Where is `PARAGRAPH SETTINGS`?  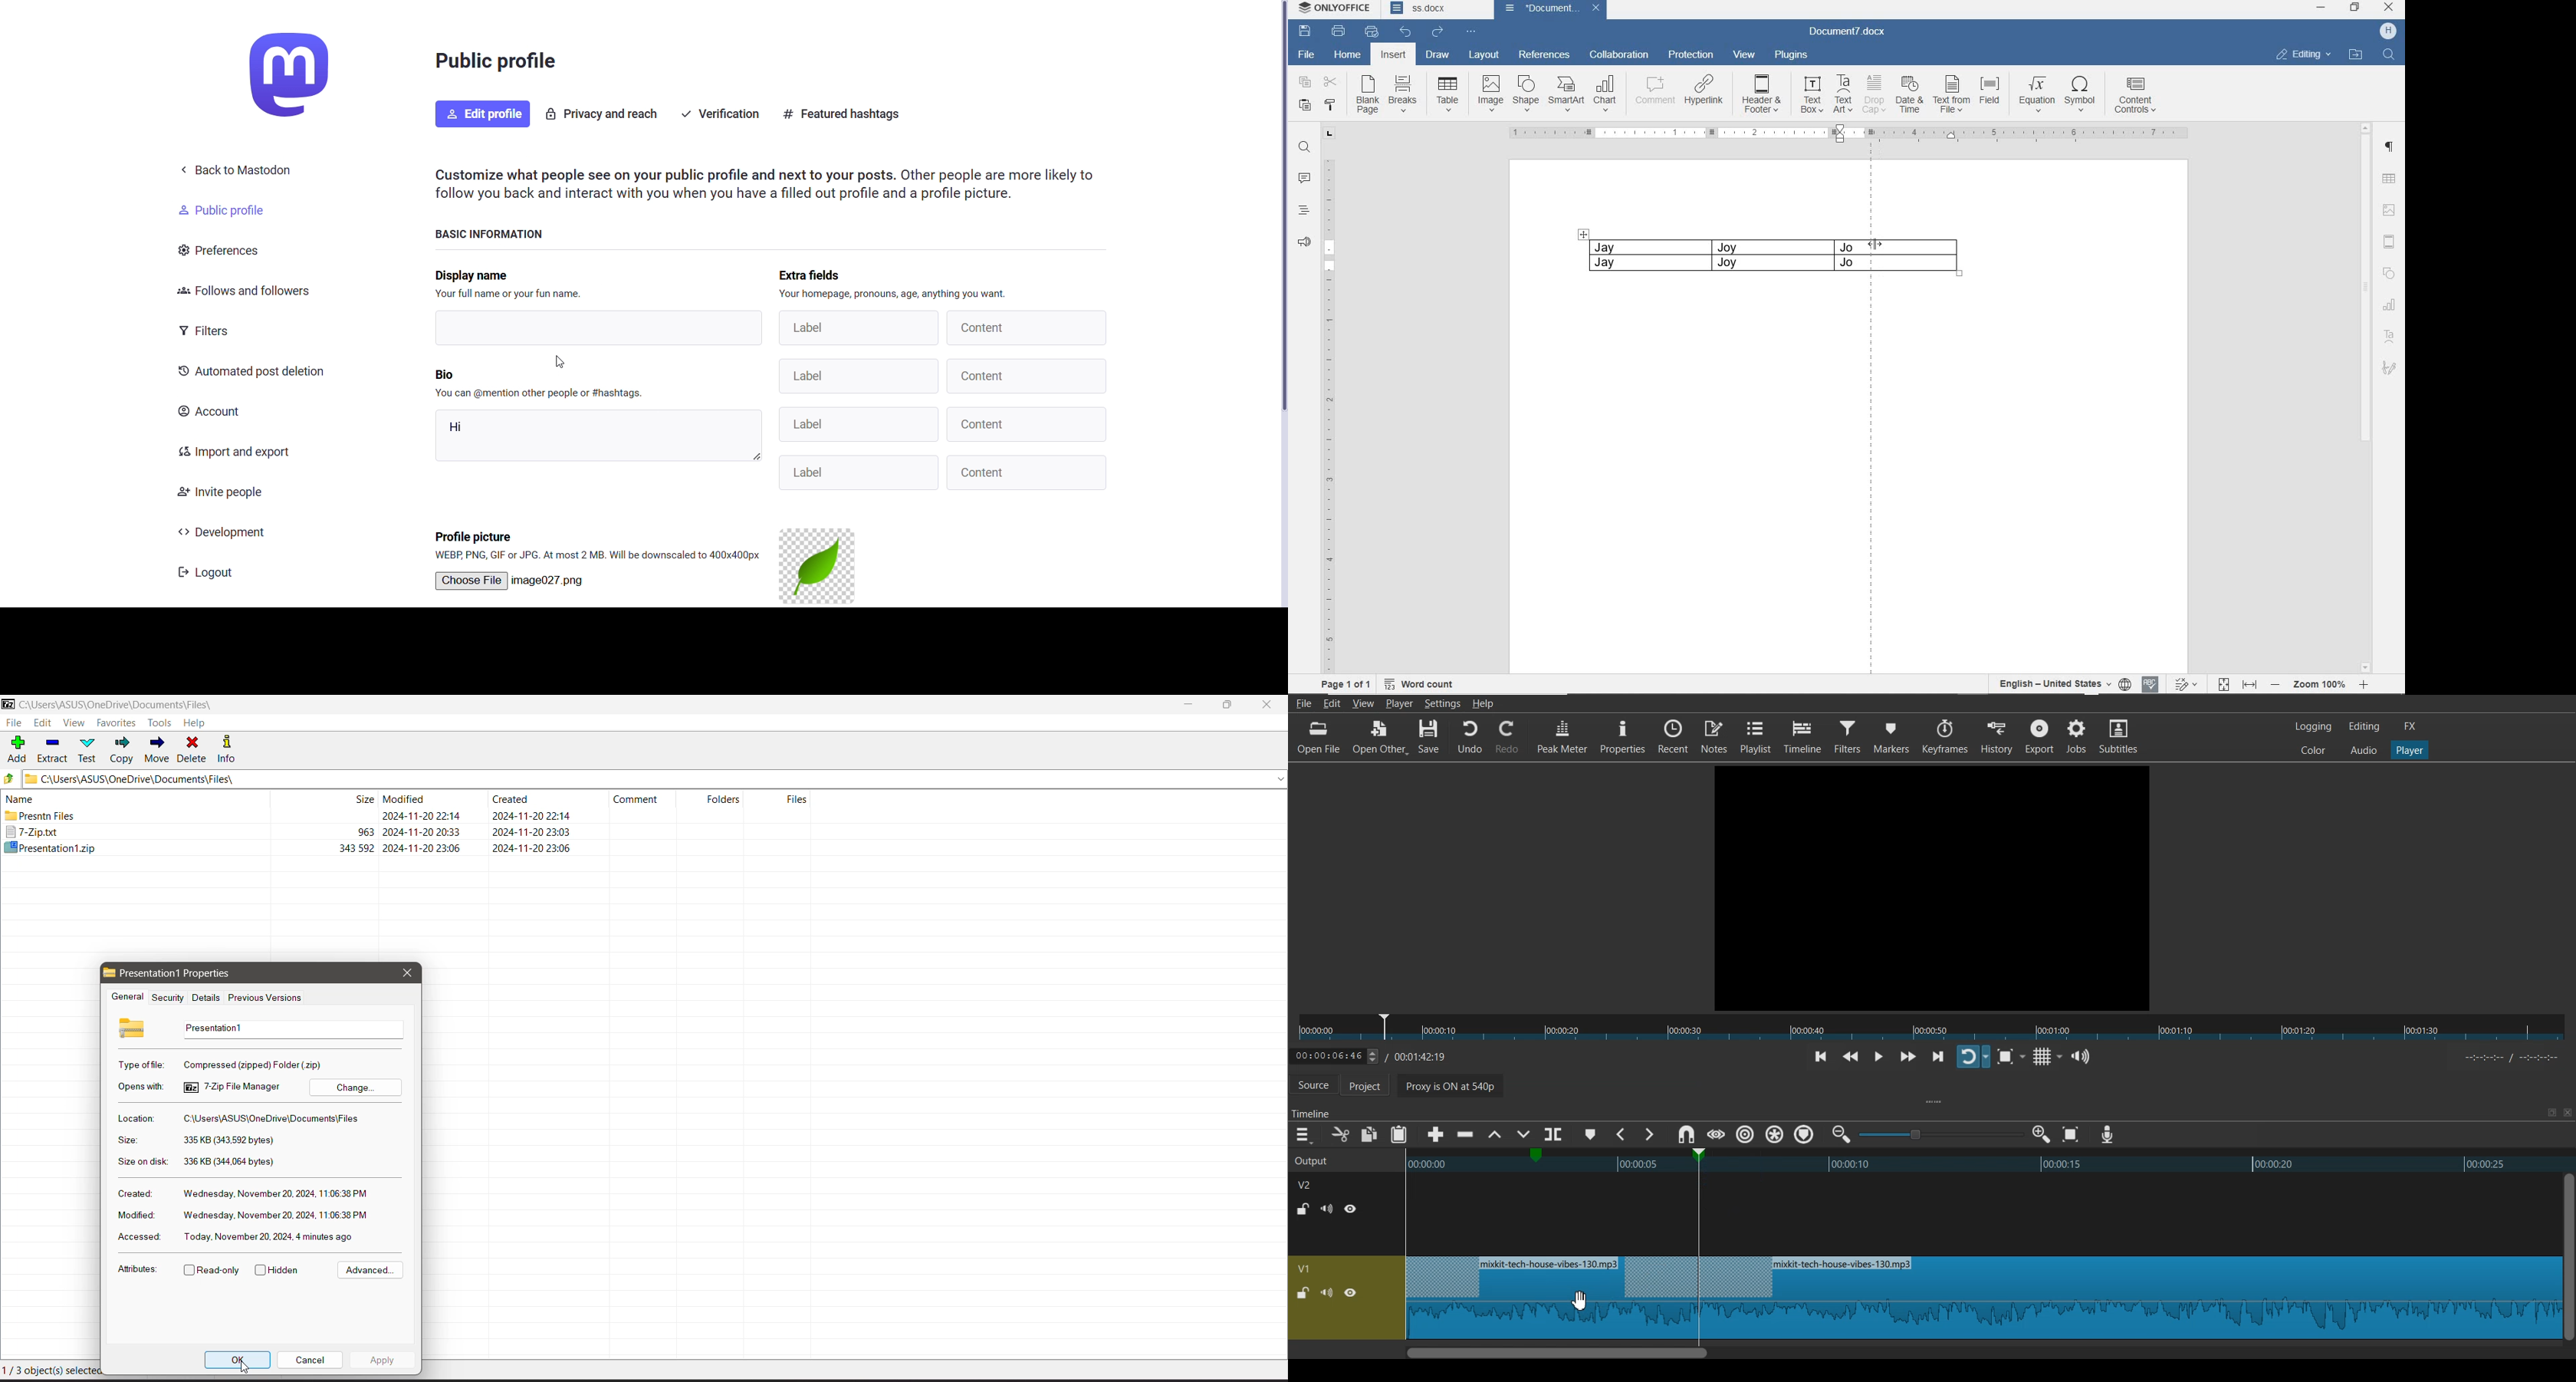 PARAGRAPH SETTINGS is located at coordinates (2390, 147).